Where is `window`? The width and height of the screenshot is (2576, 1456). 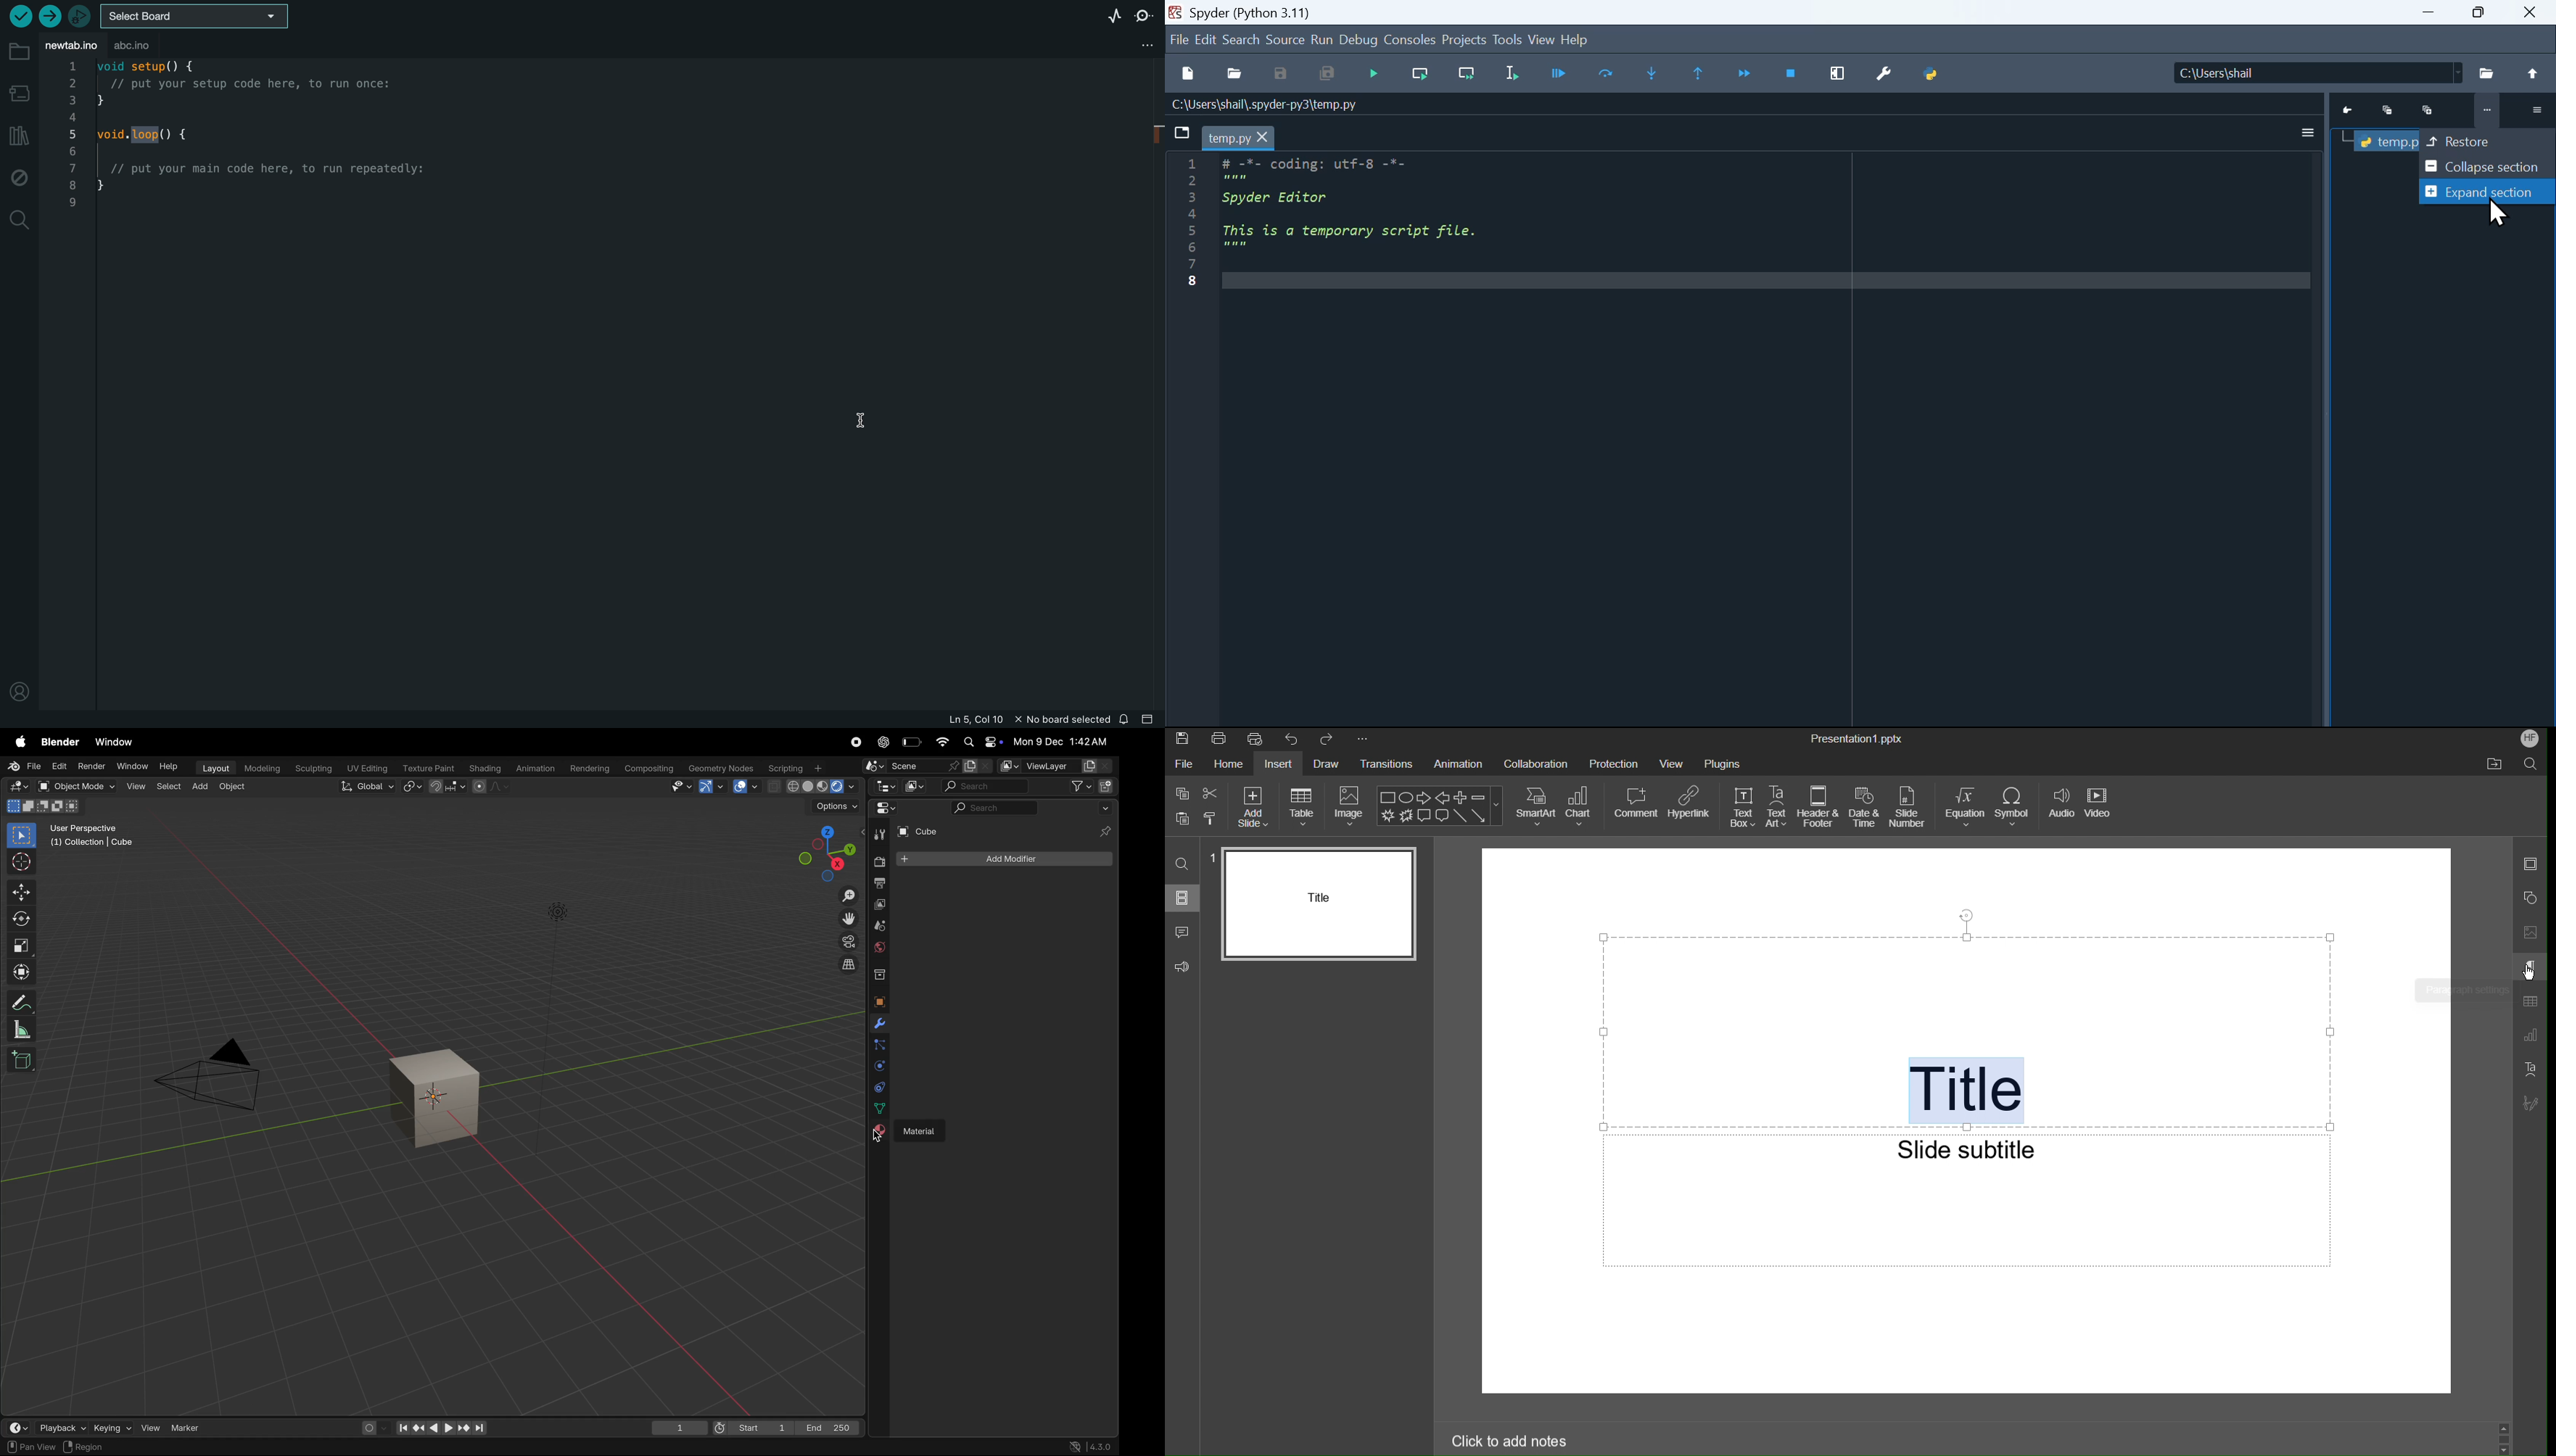 window is located at coordinates (133, 767).